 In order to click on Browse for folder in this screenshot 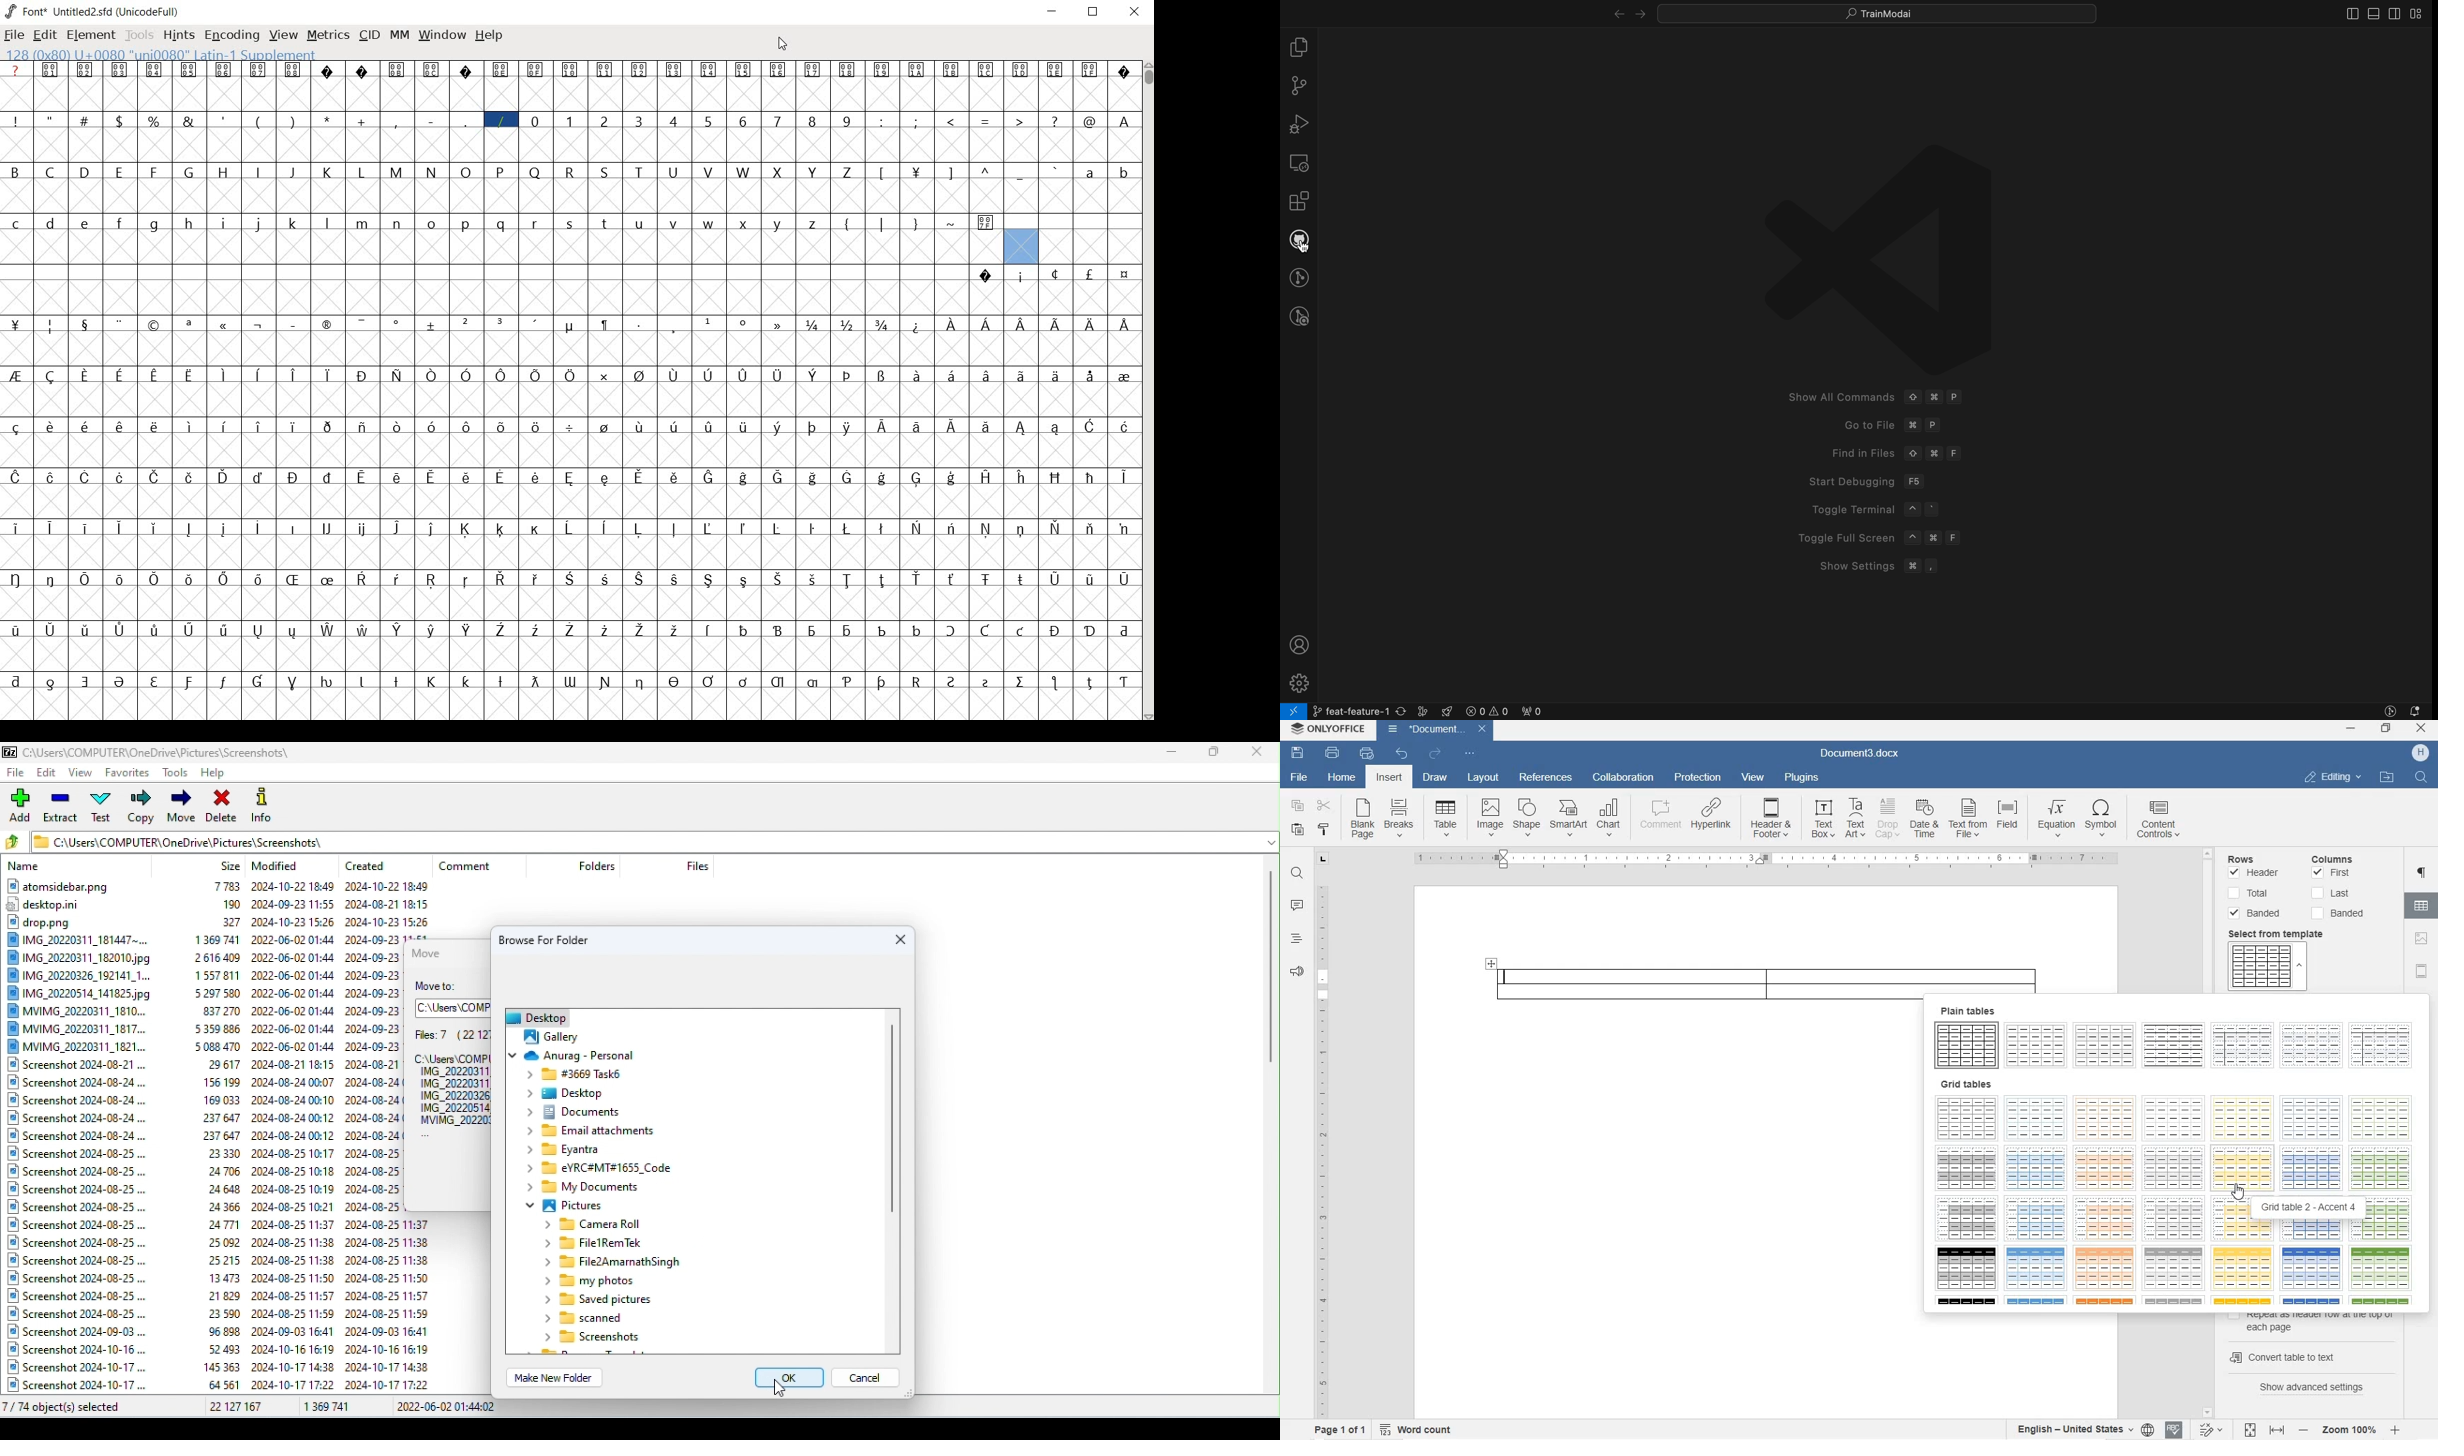, I will do `click(554, 938)`.